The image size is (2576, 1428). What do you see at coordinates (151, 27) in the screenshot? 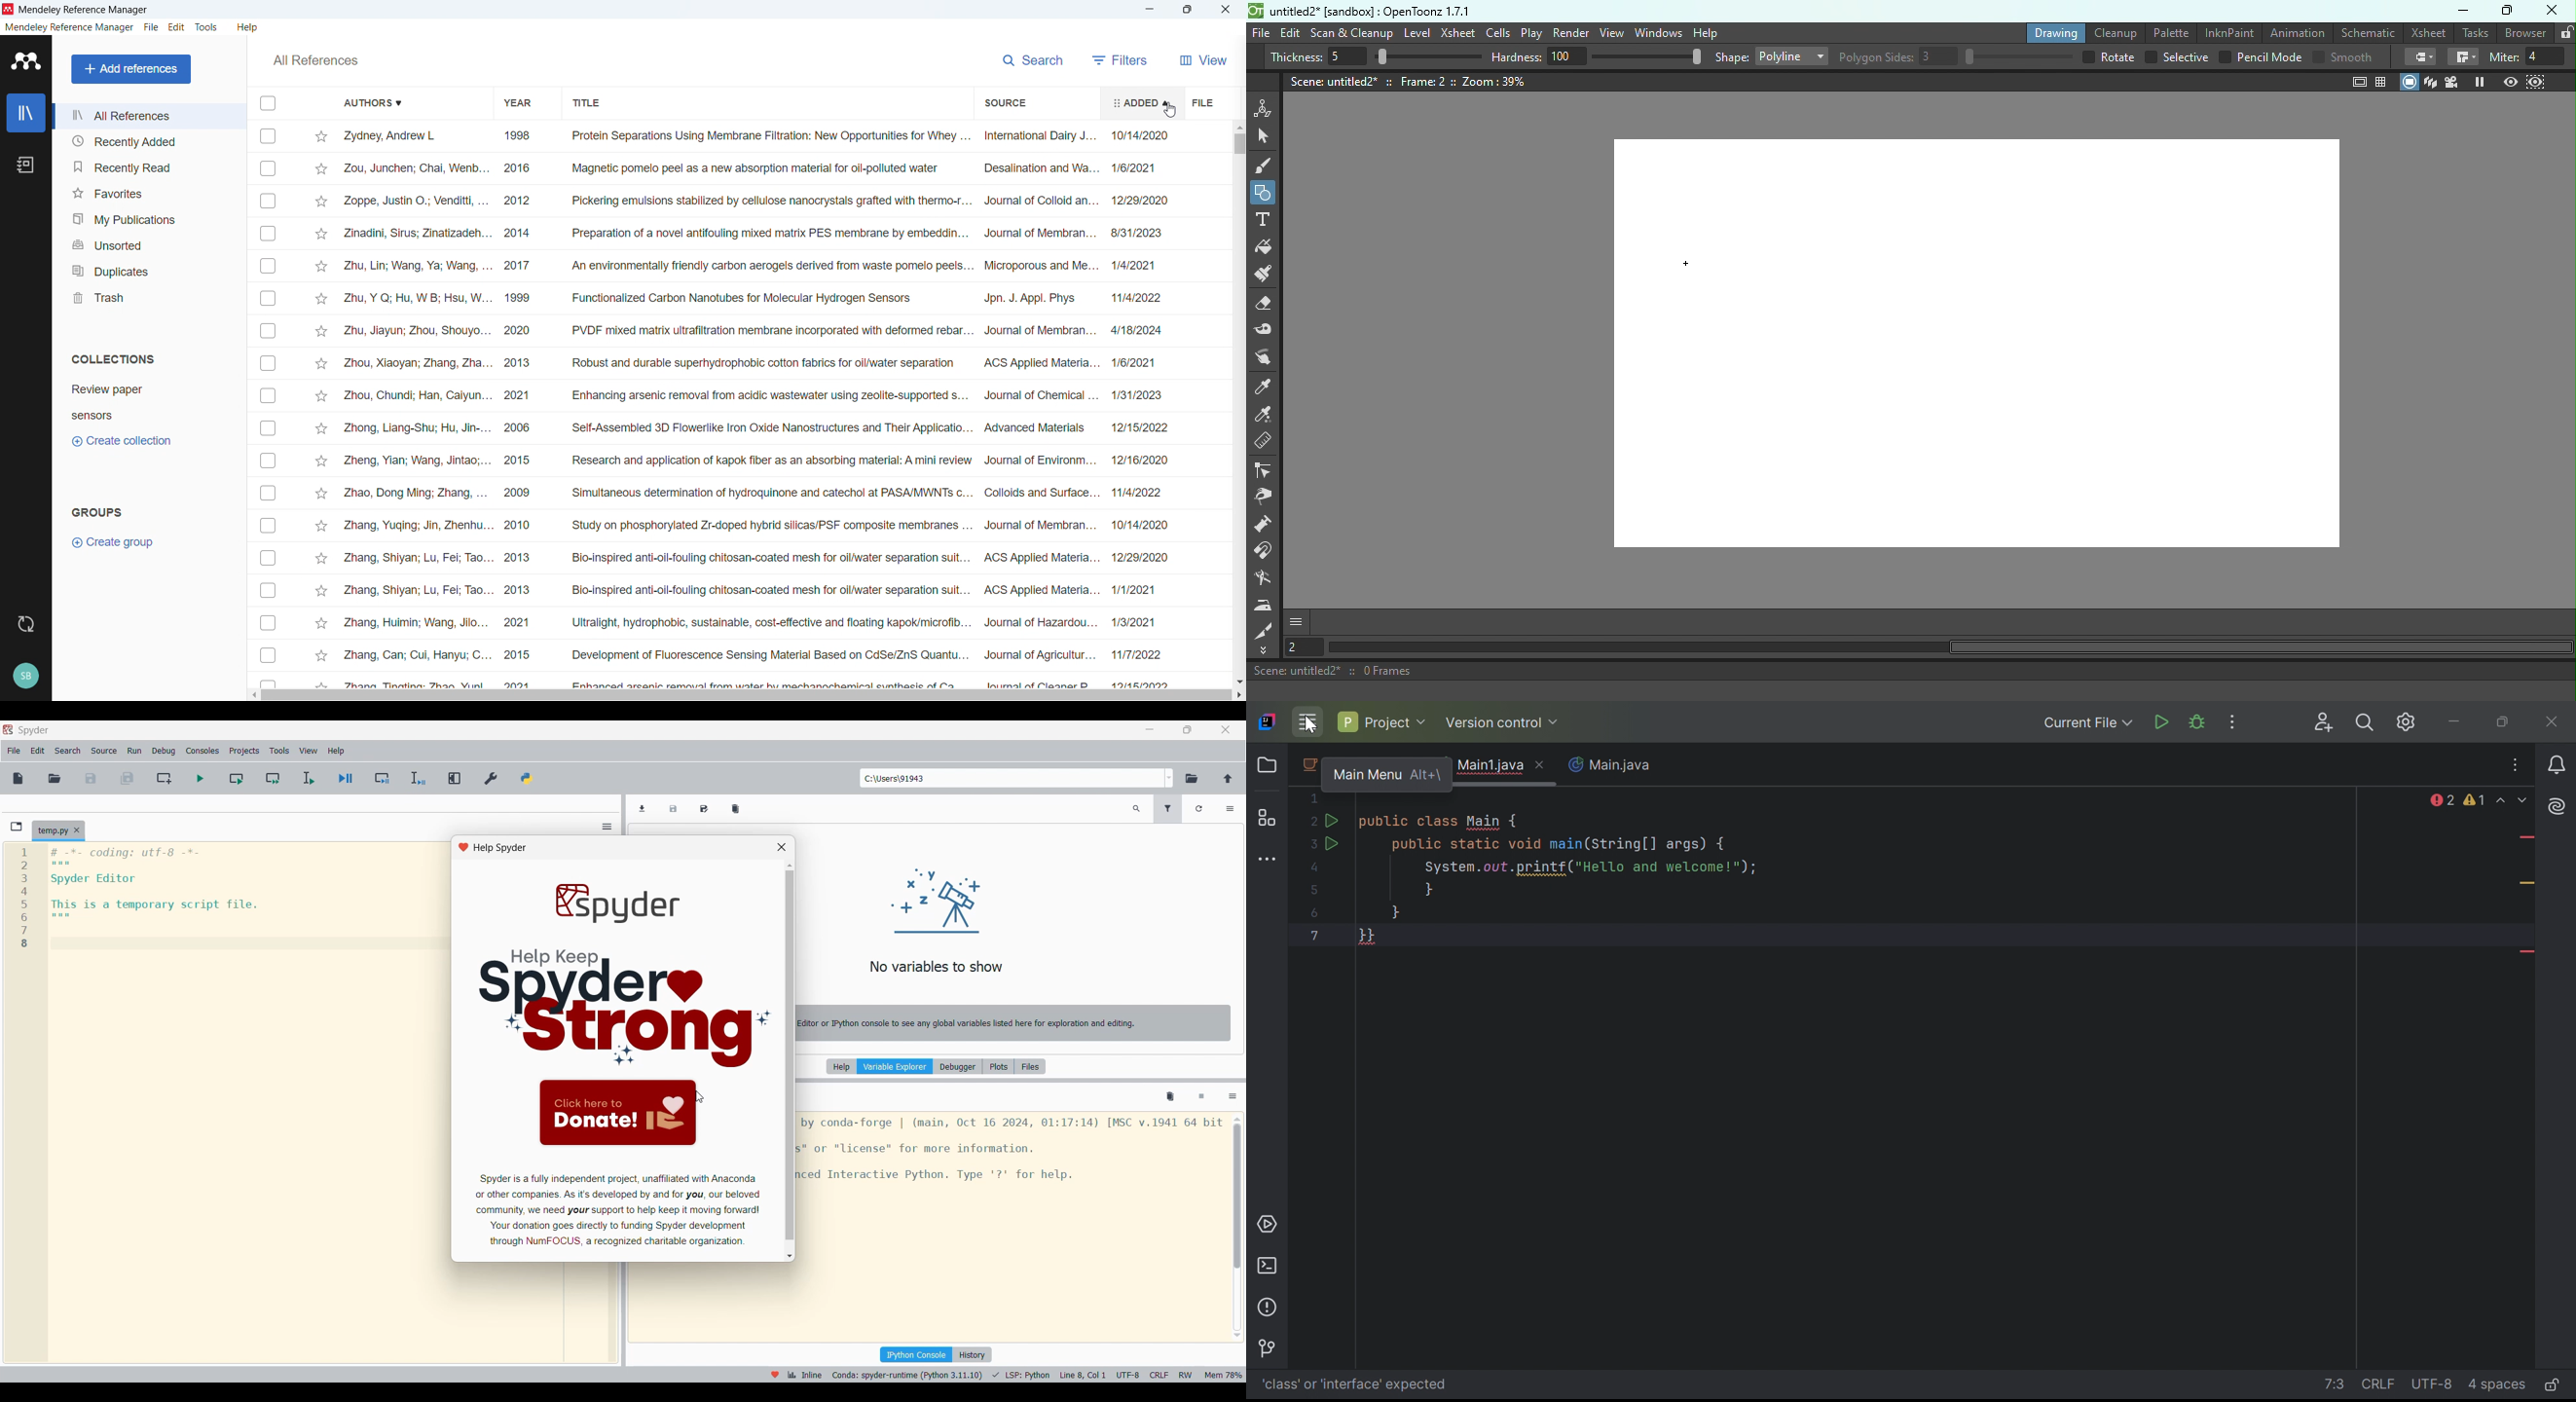
I see `file` at bounding box center [151, 27].